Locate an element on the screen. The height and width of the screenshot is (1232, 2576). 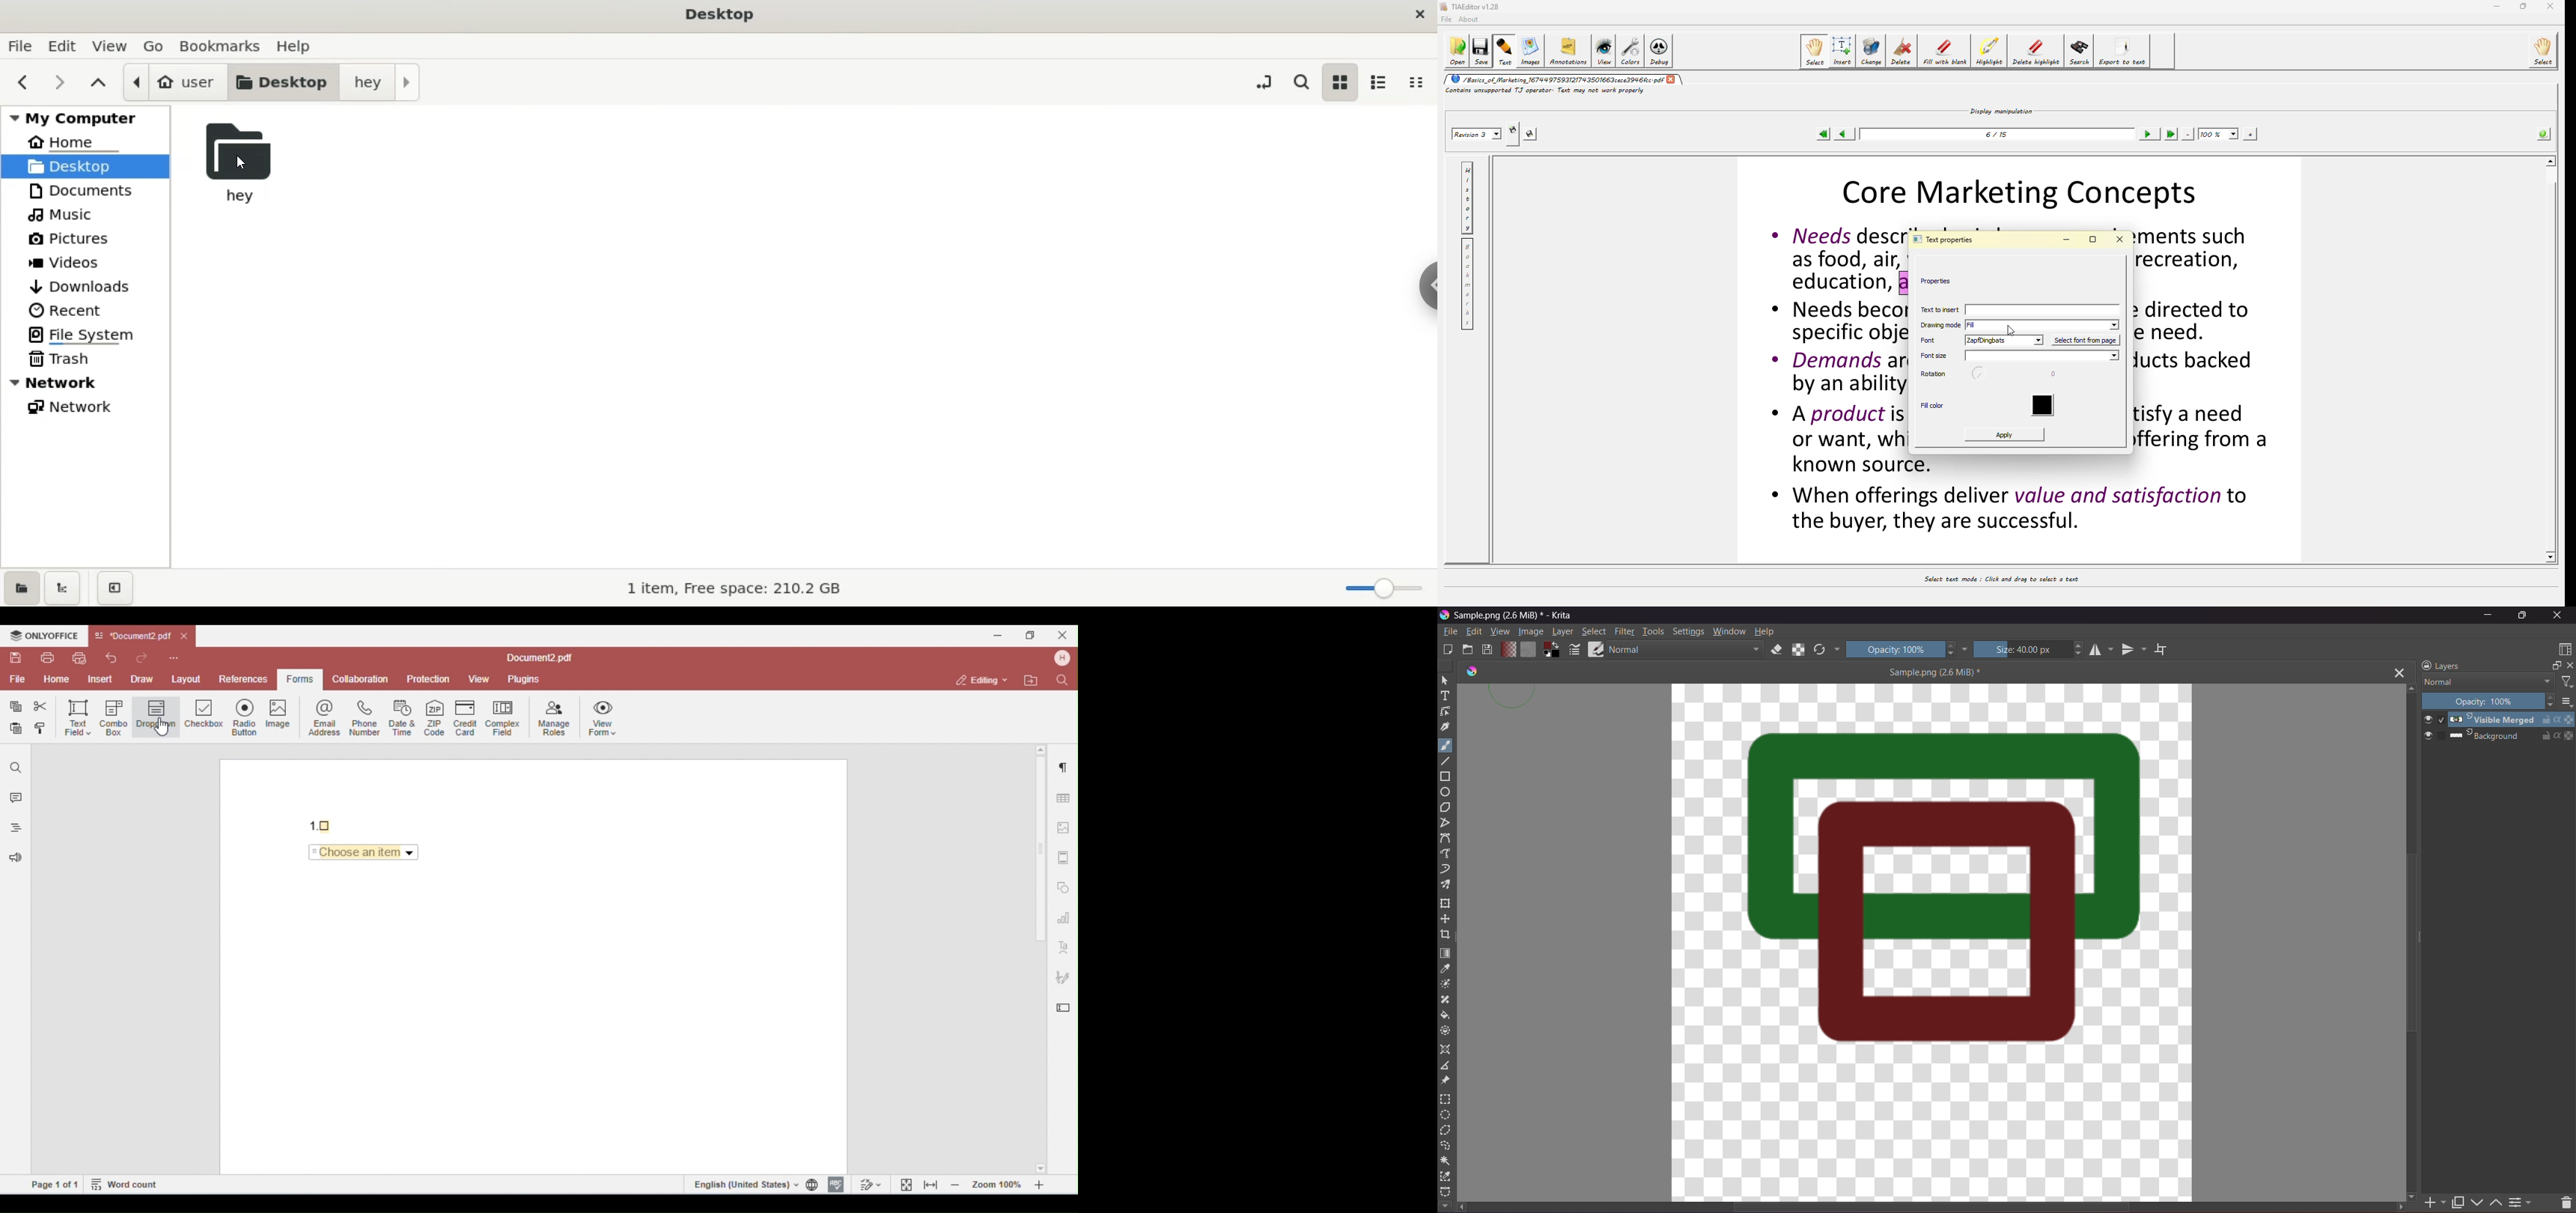
bookmarks is located at coordinates (1468, 284).